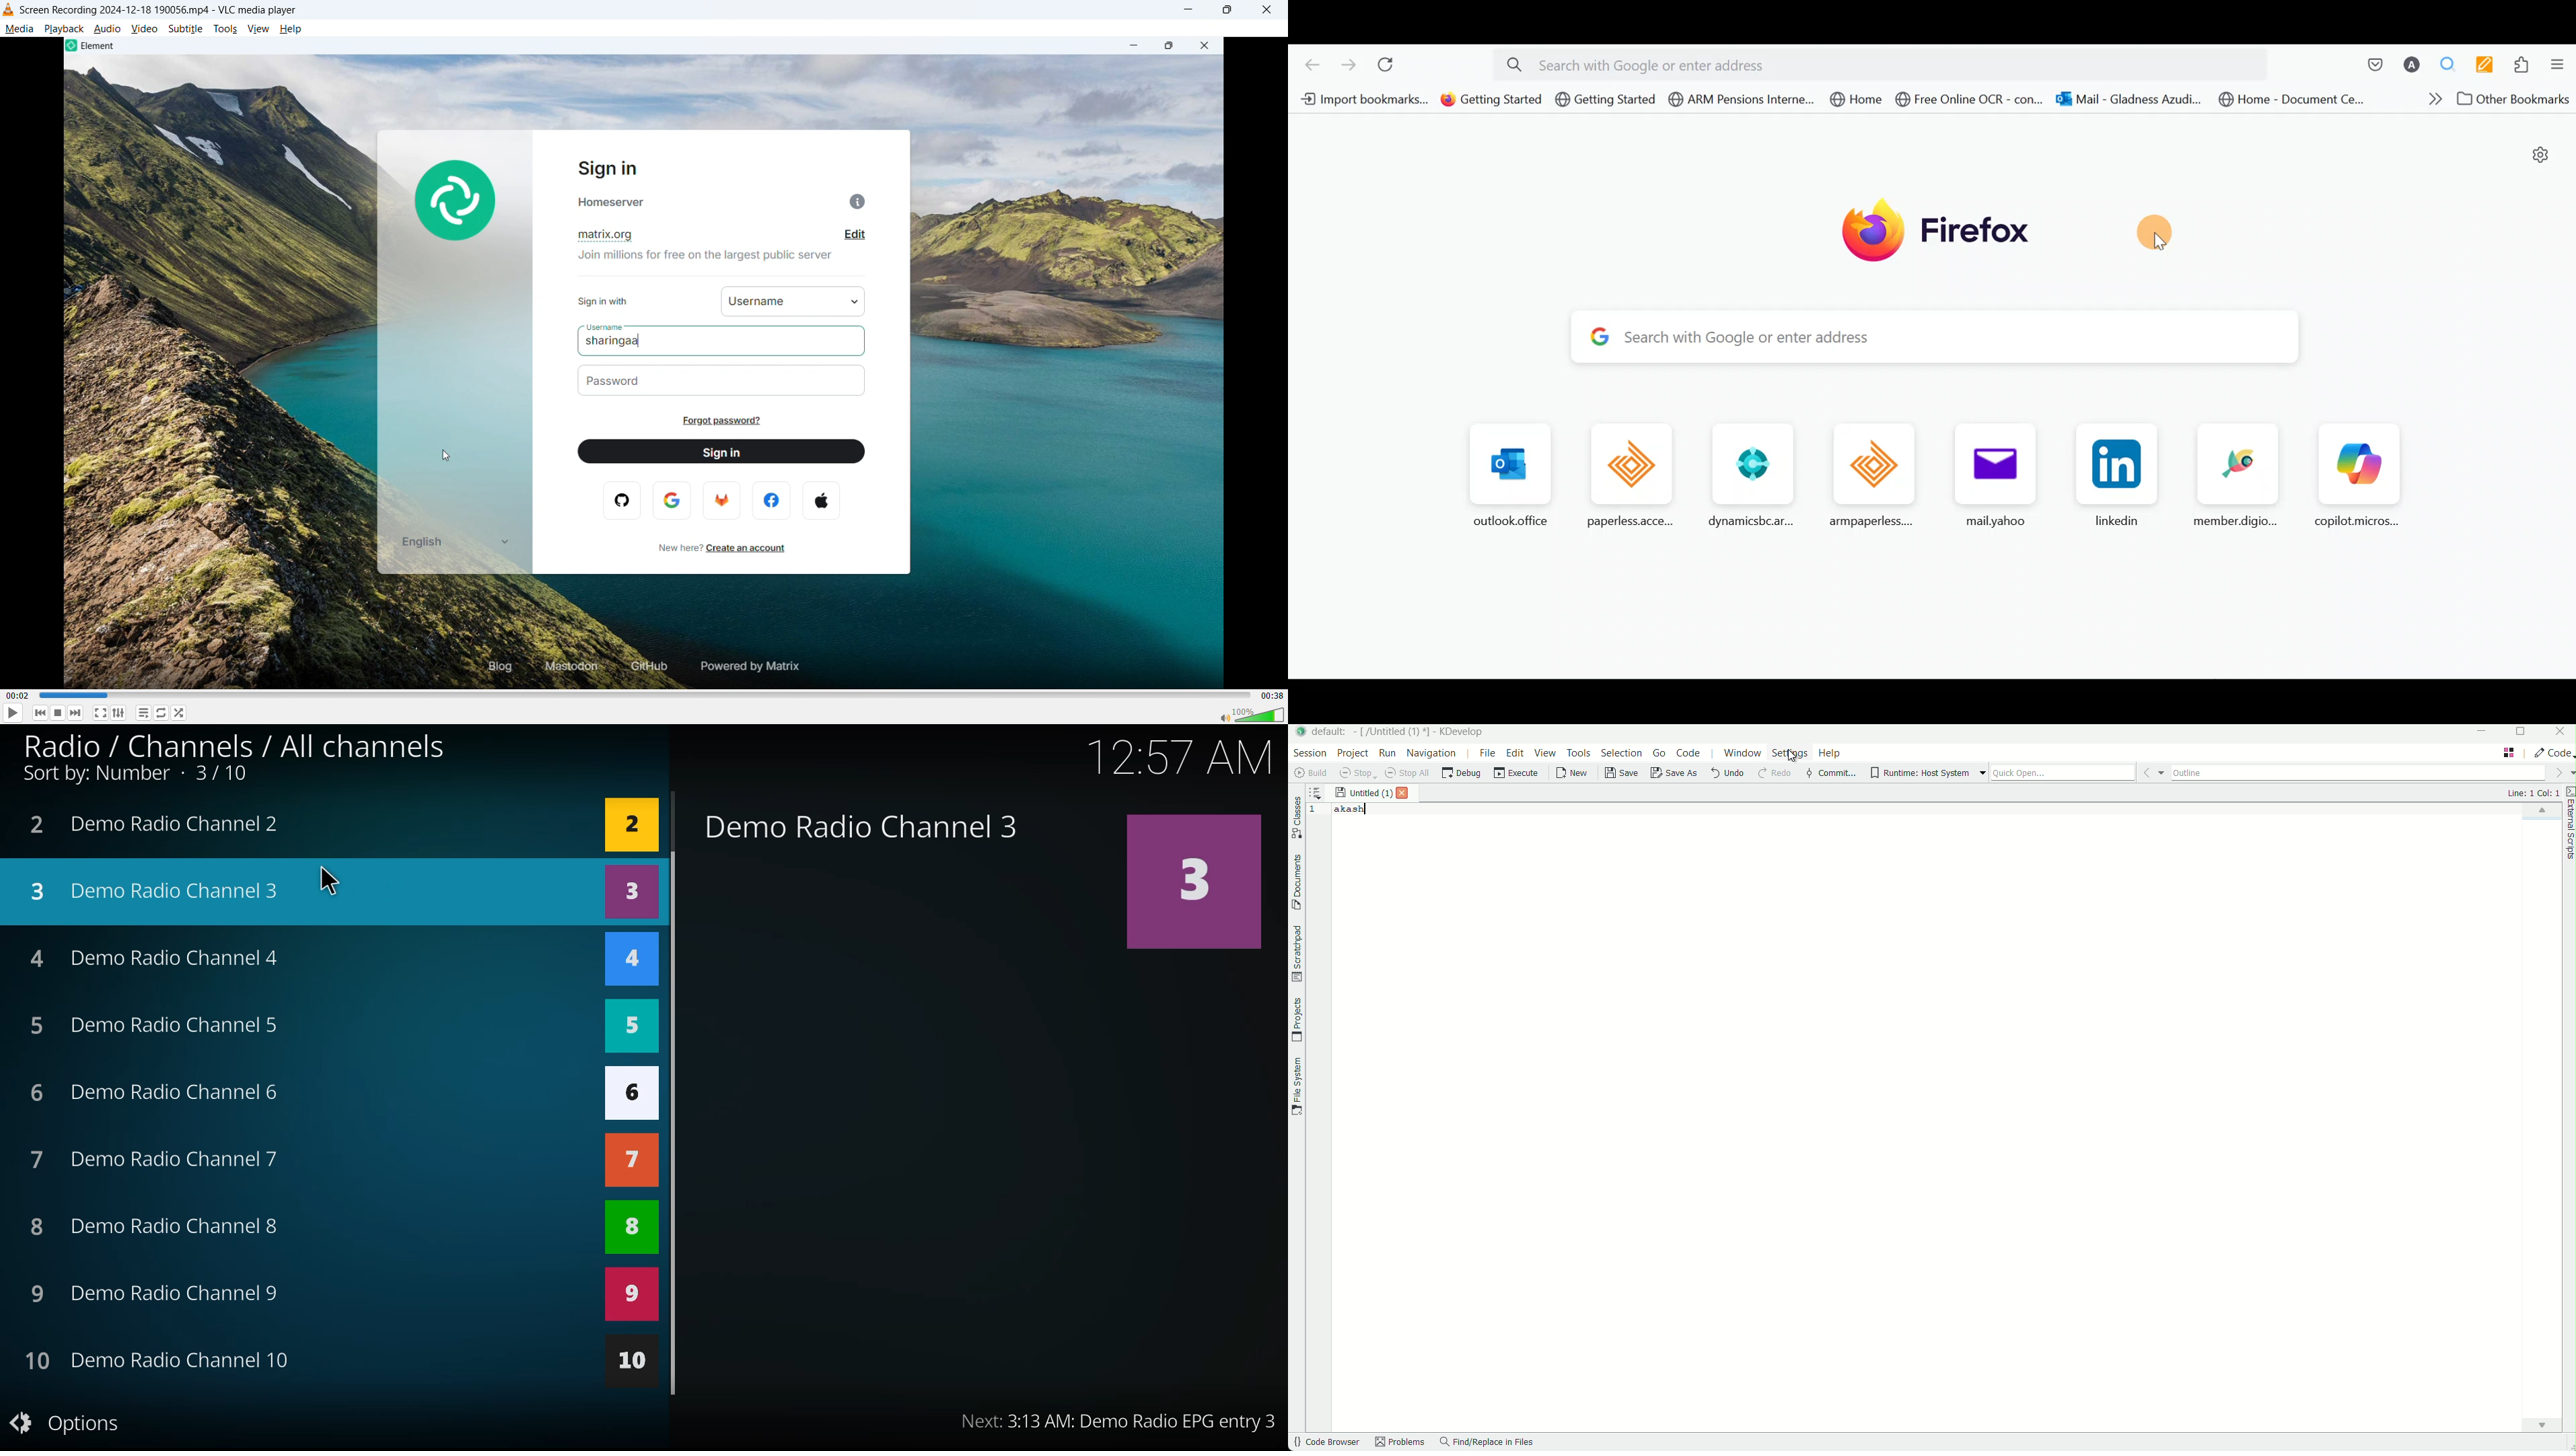 The height and width of the screenshot is (1456, 2576). What do you see at coordinates (719, 452) in the screenshot?
I see `Sign in` at bounding box center [719, 452].